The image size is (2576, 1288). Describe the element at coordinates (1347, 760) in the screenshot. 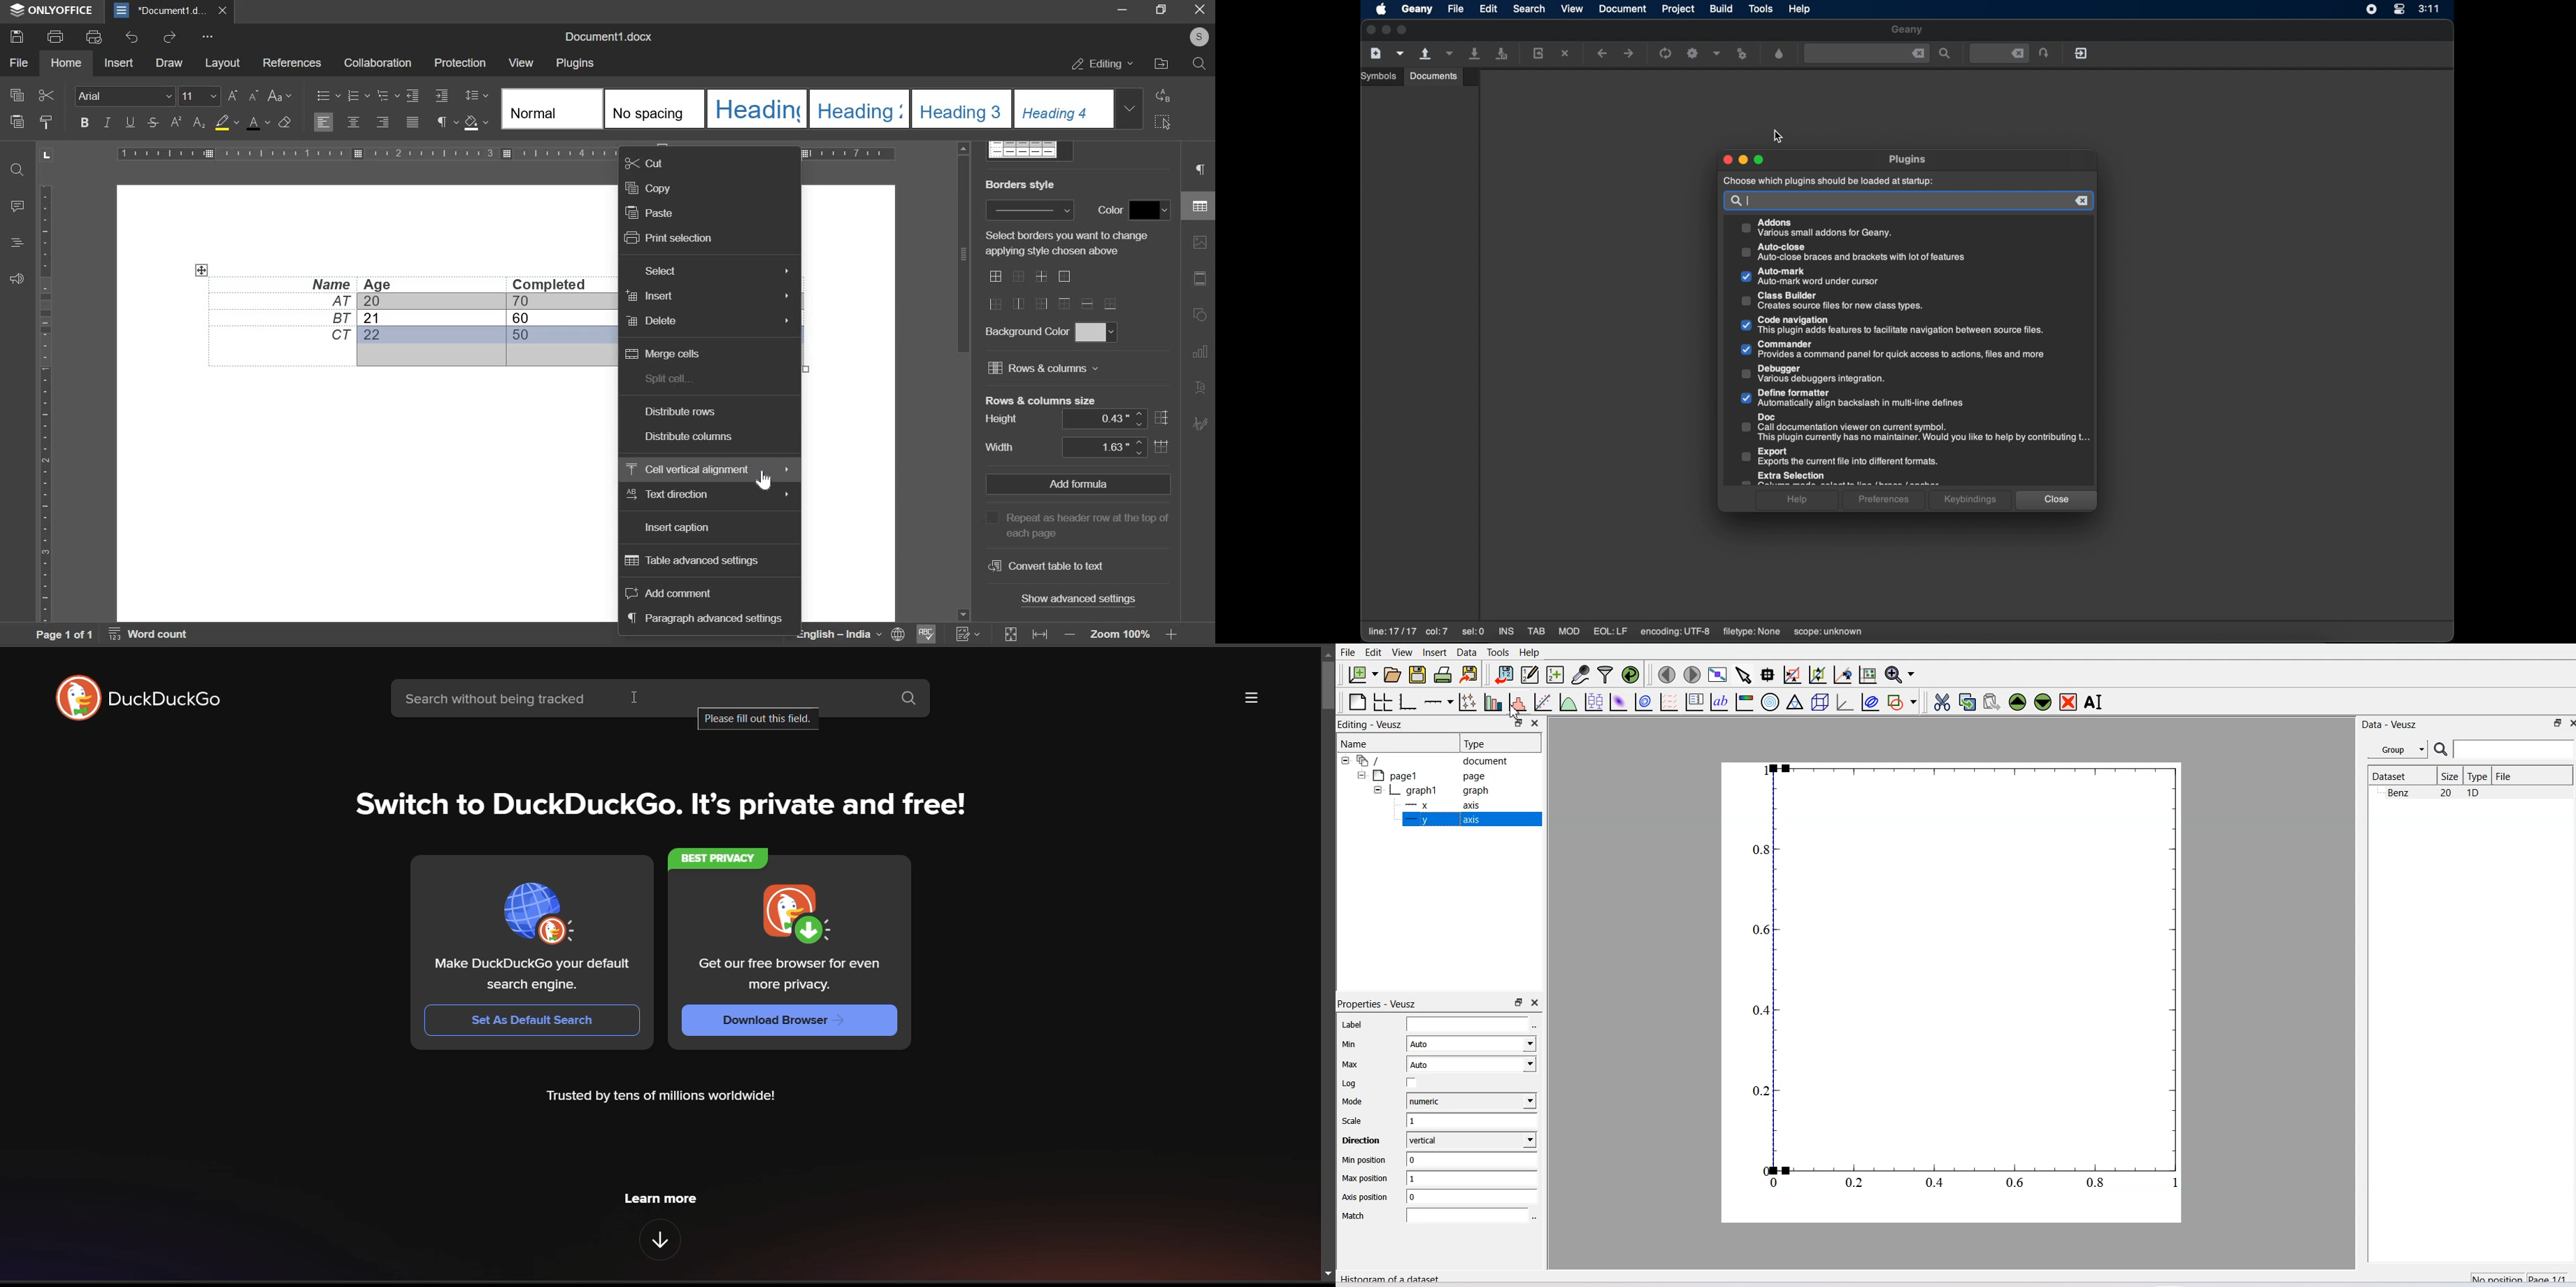

I see `Collapse` at that location.